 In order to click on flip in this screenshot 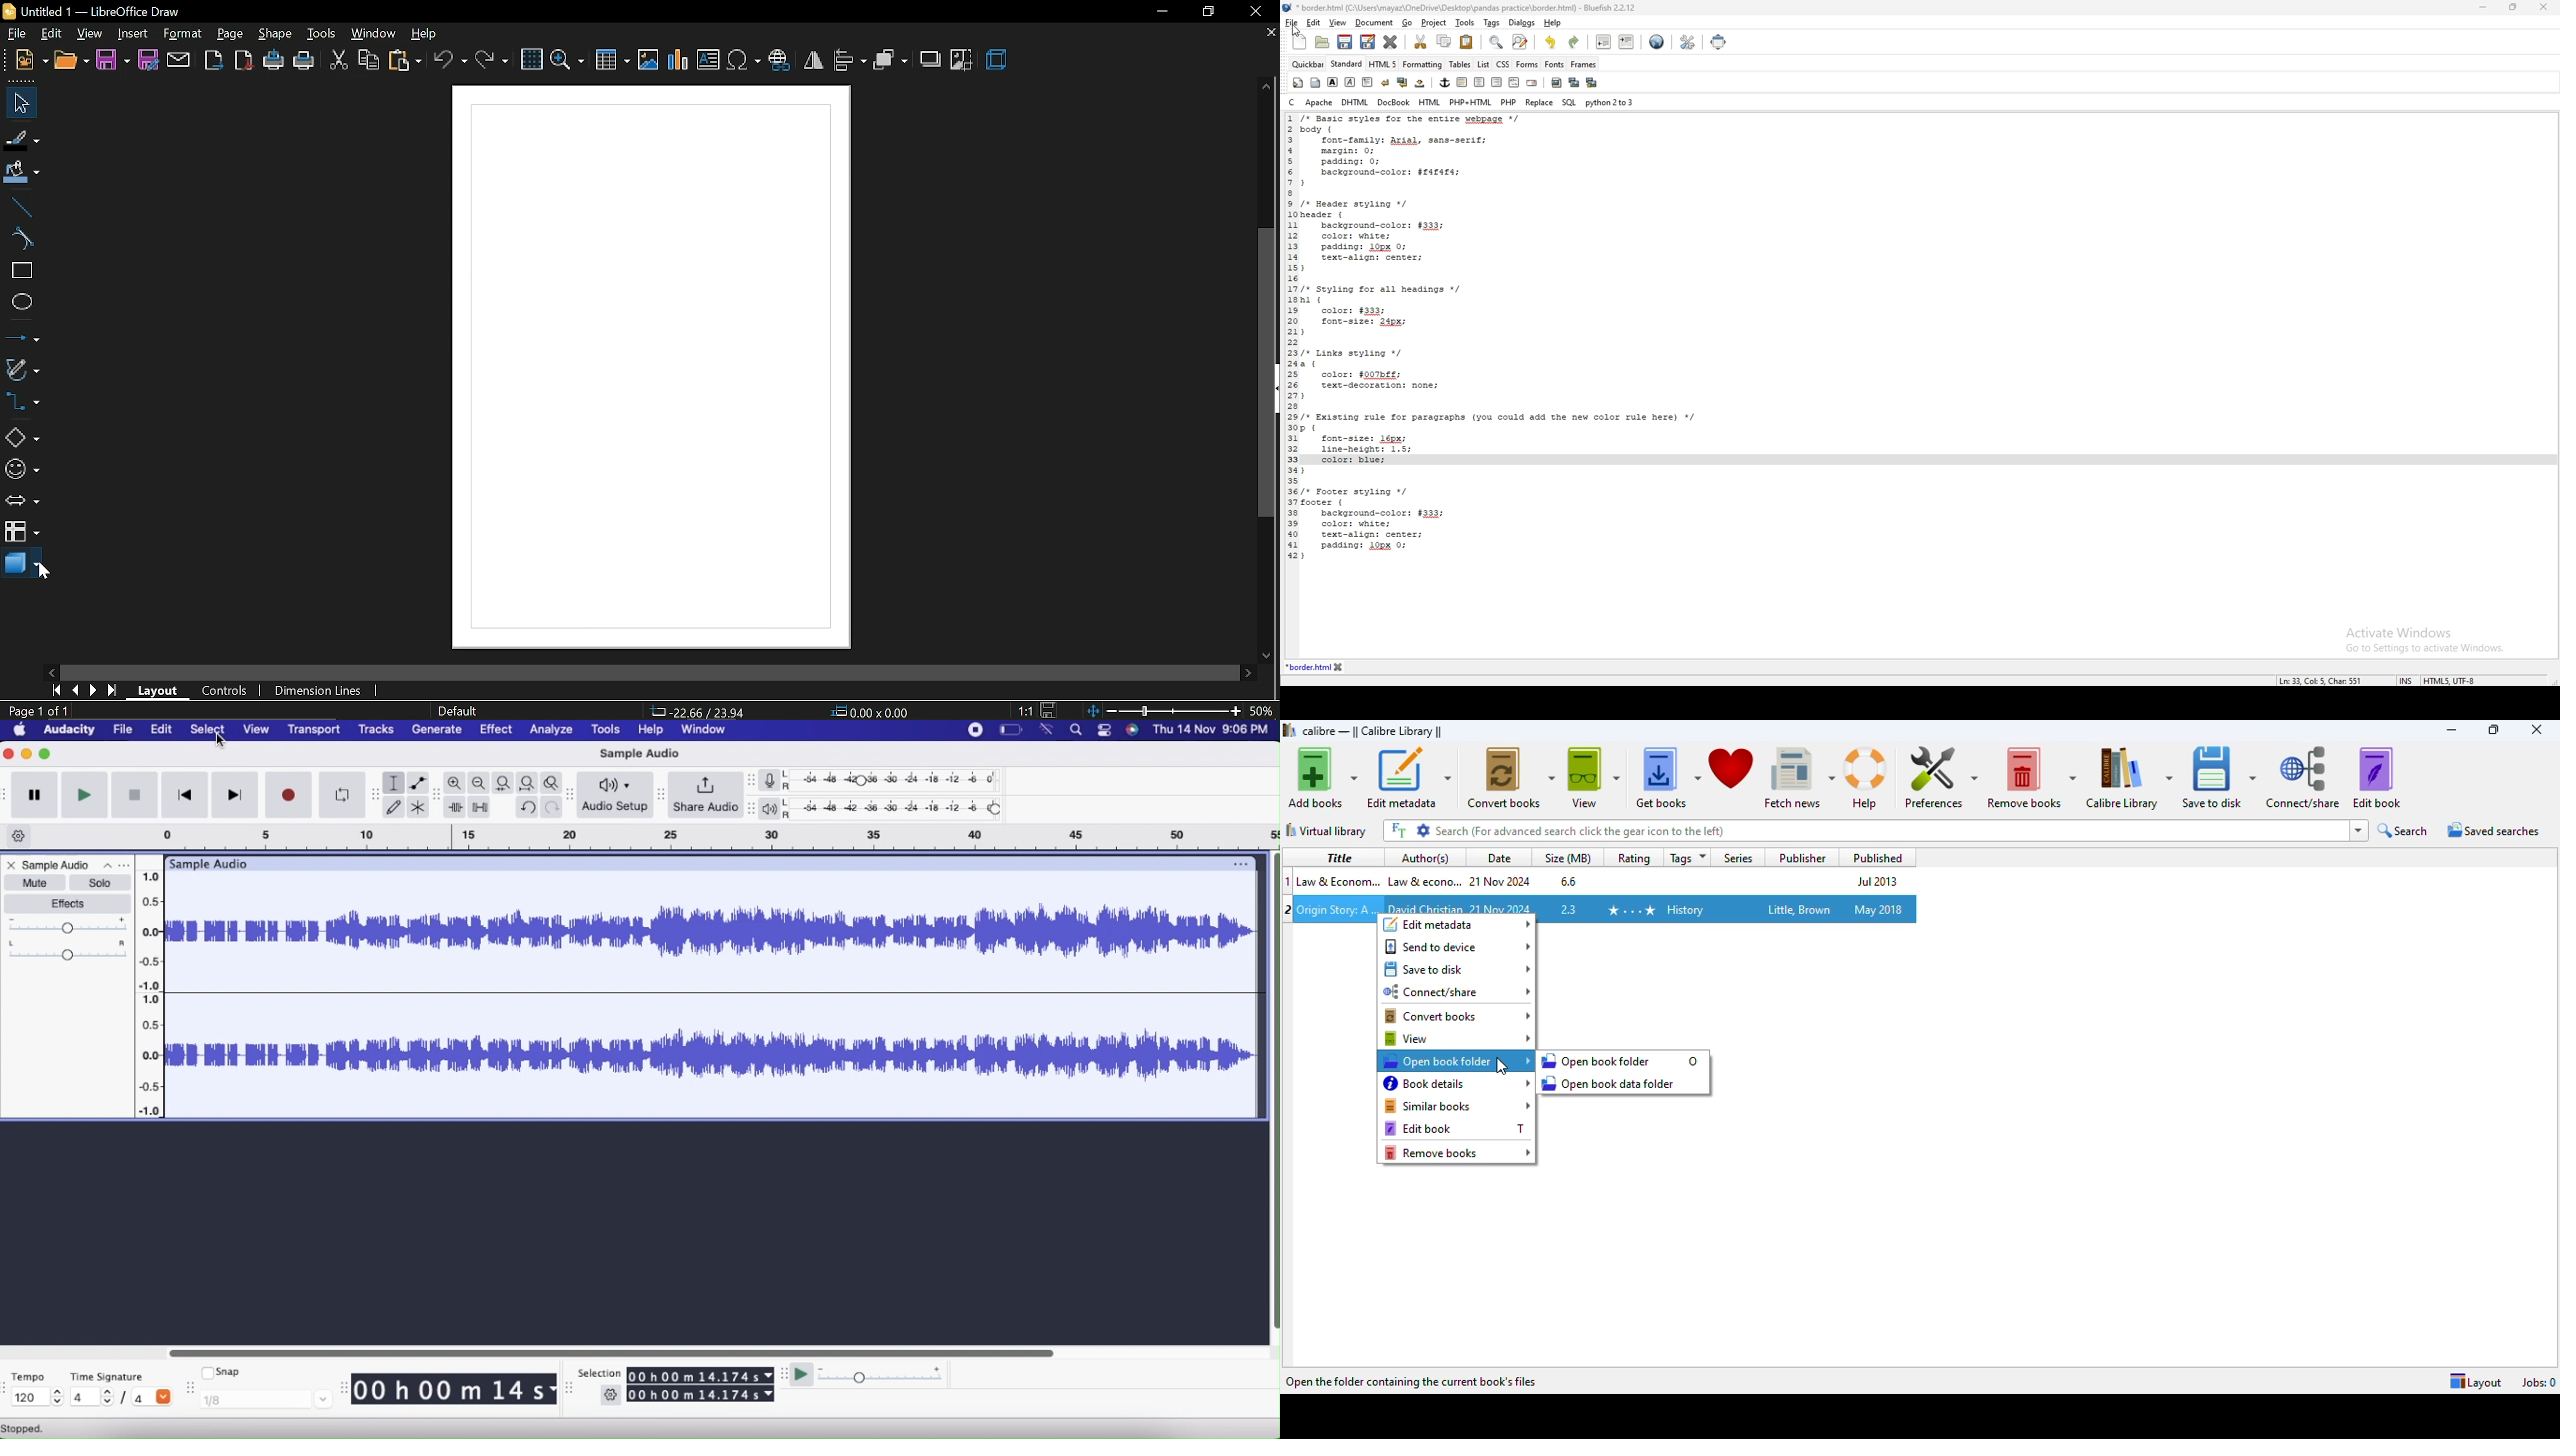, I will do `click(814, 60)`.